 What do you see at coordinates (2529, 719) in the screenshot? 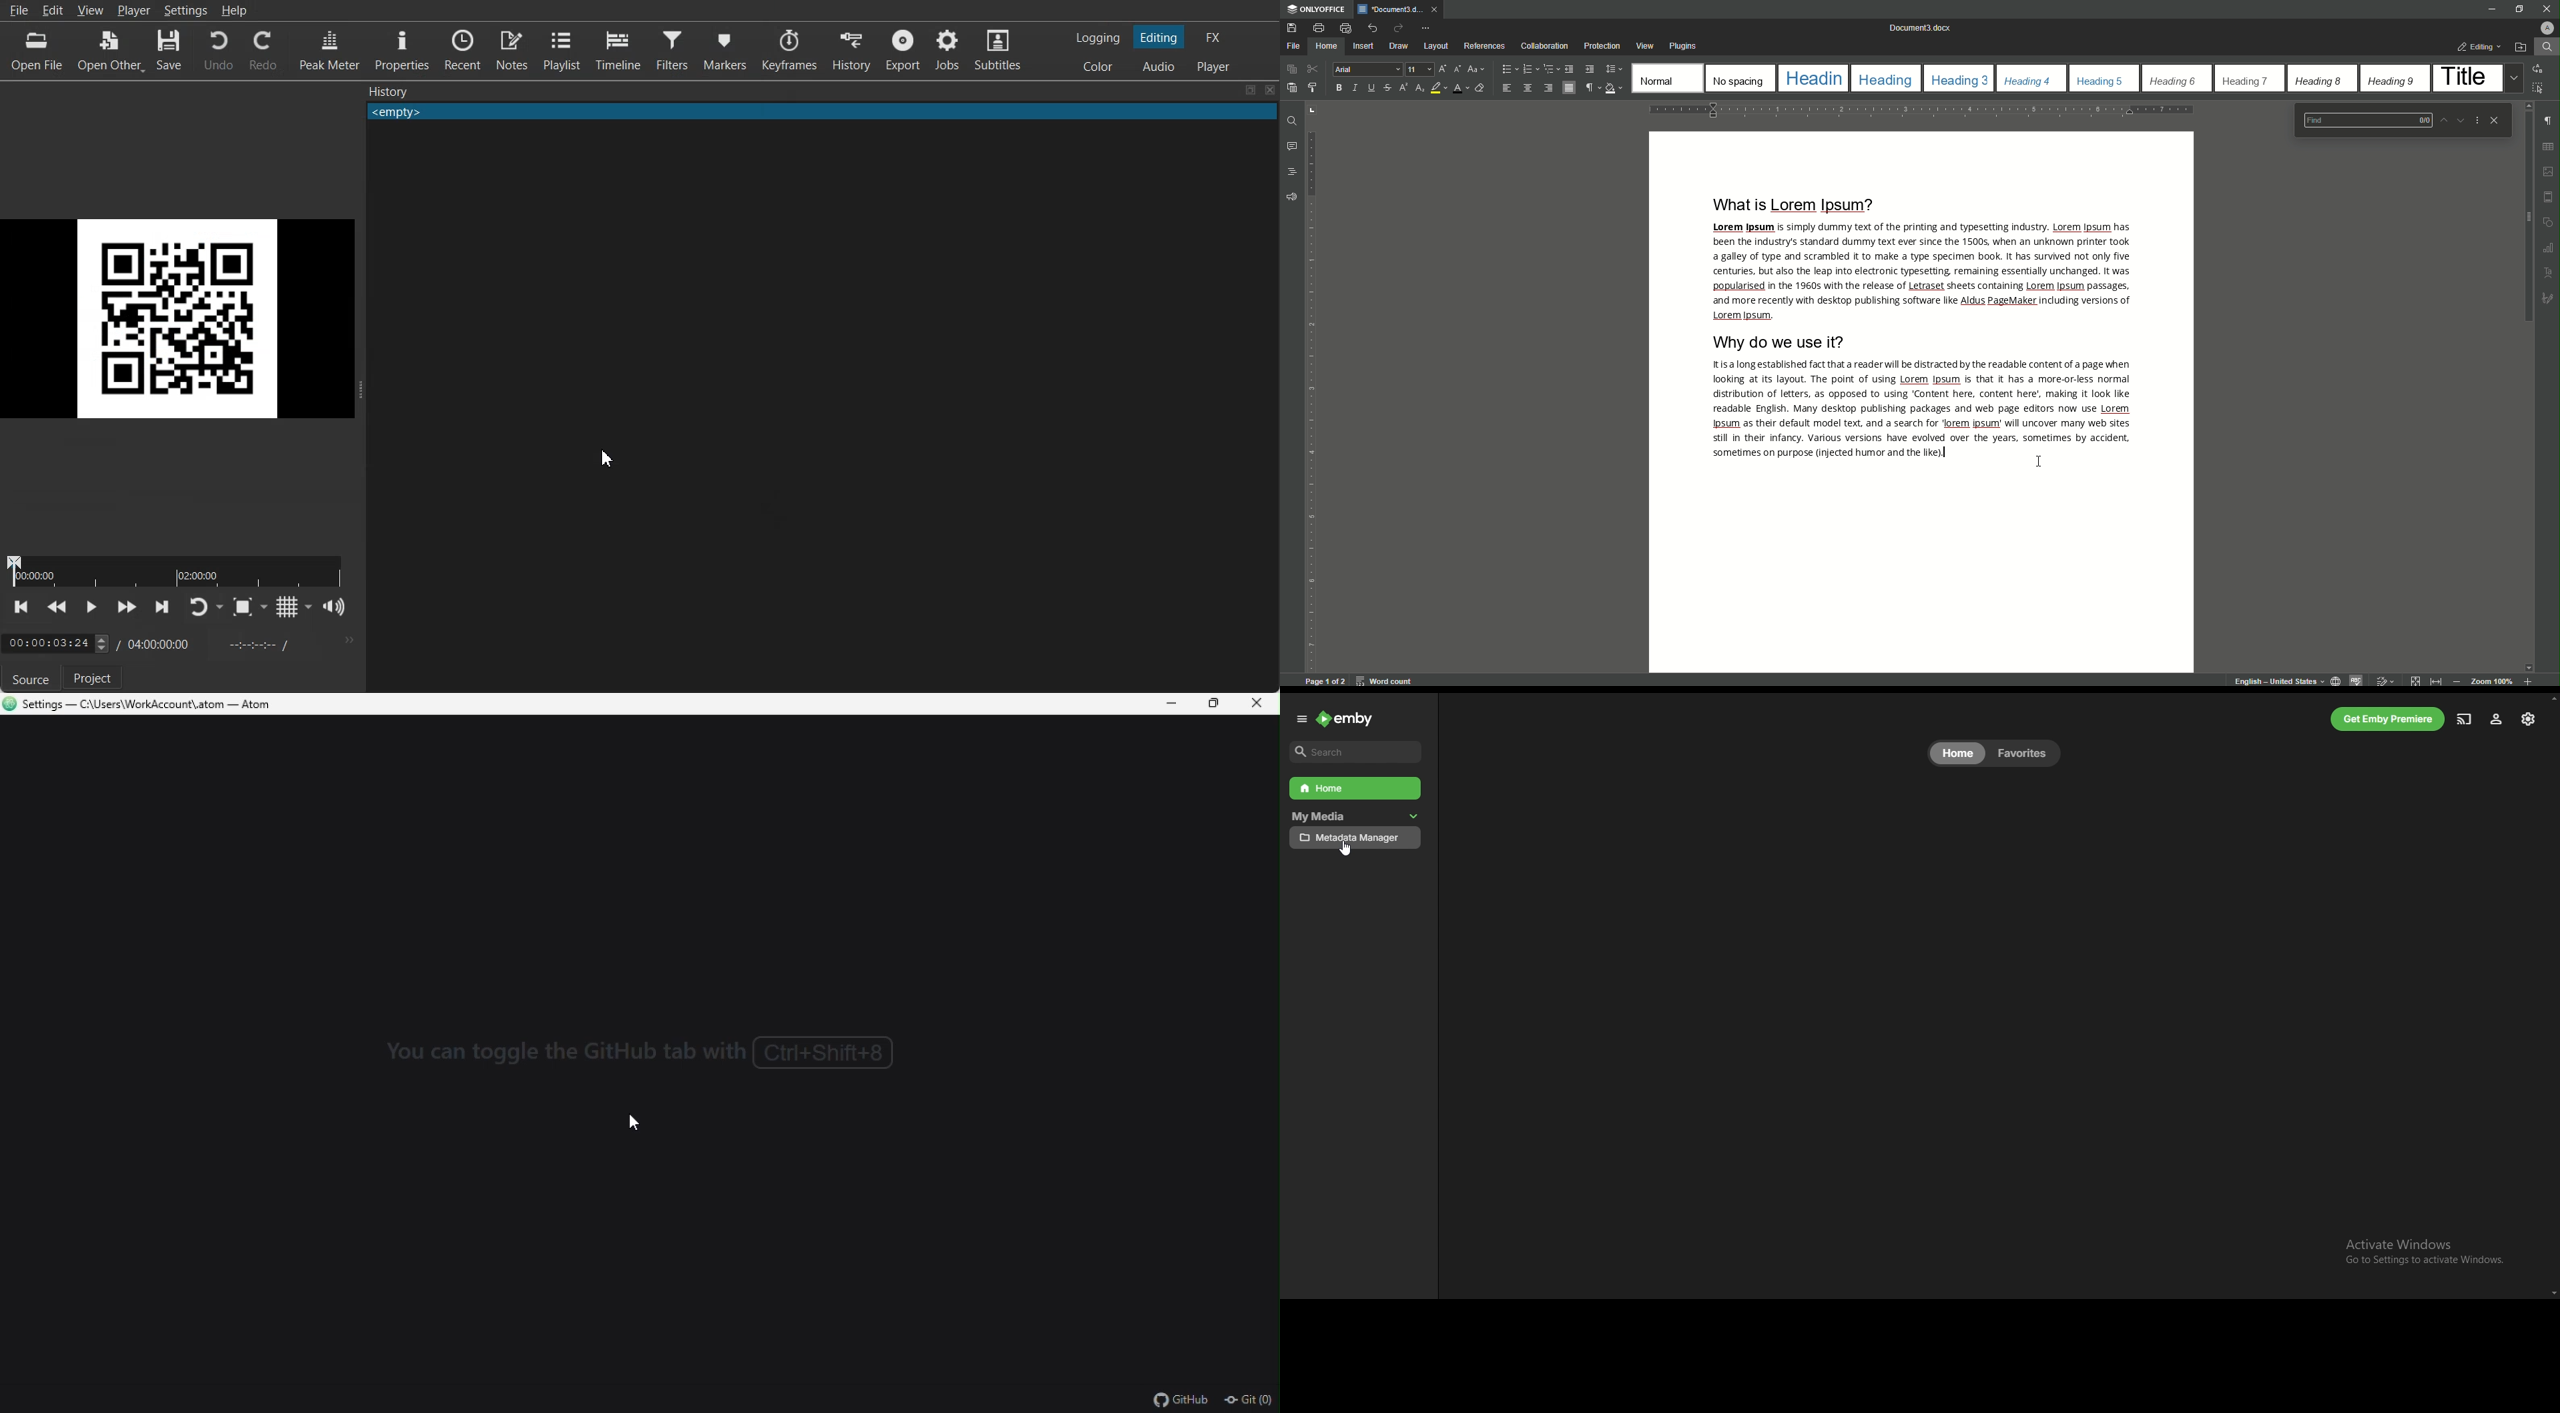
I see `settings` at bounding box center [2529, 719].